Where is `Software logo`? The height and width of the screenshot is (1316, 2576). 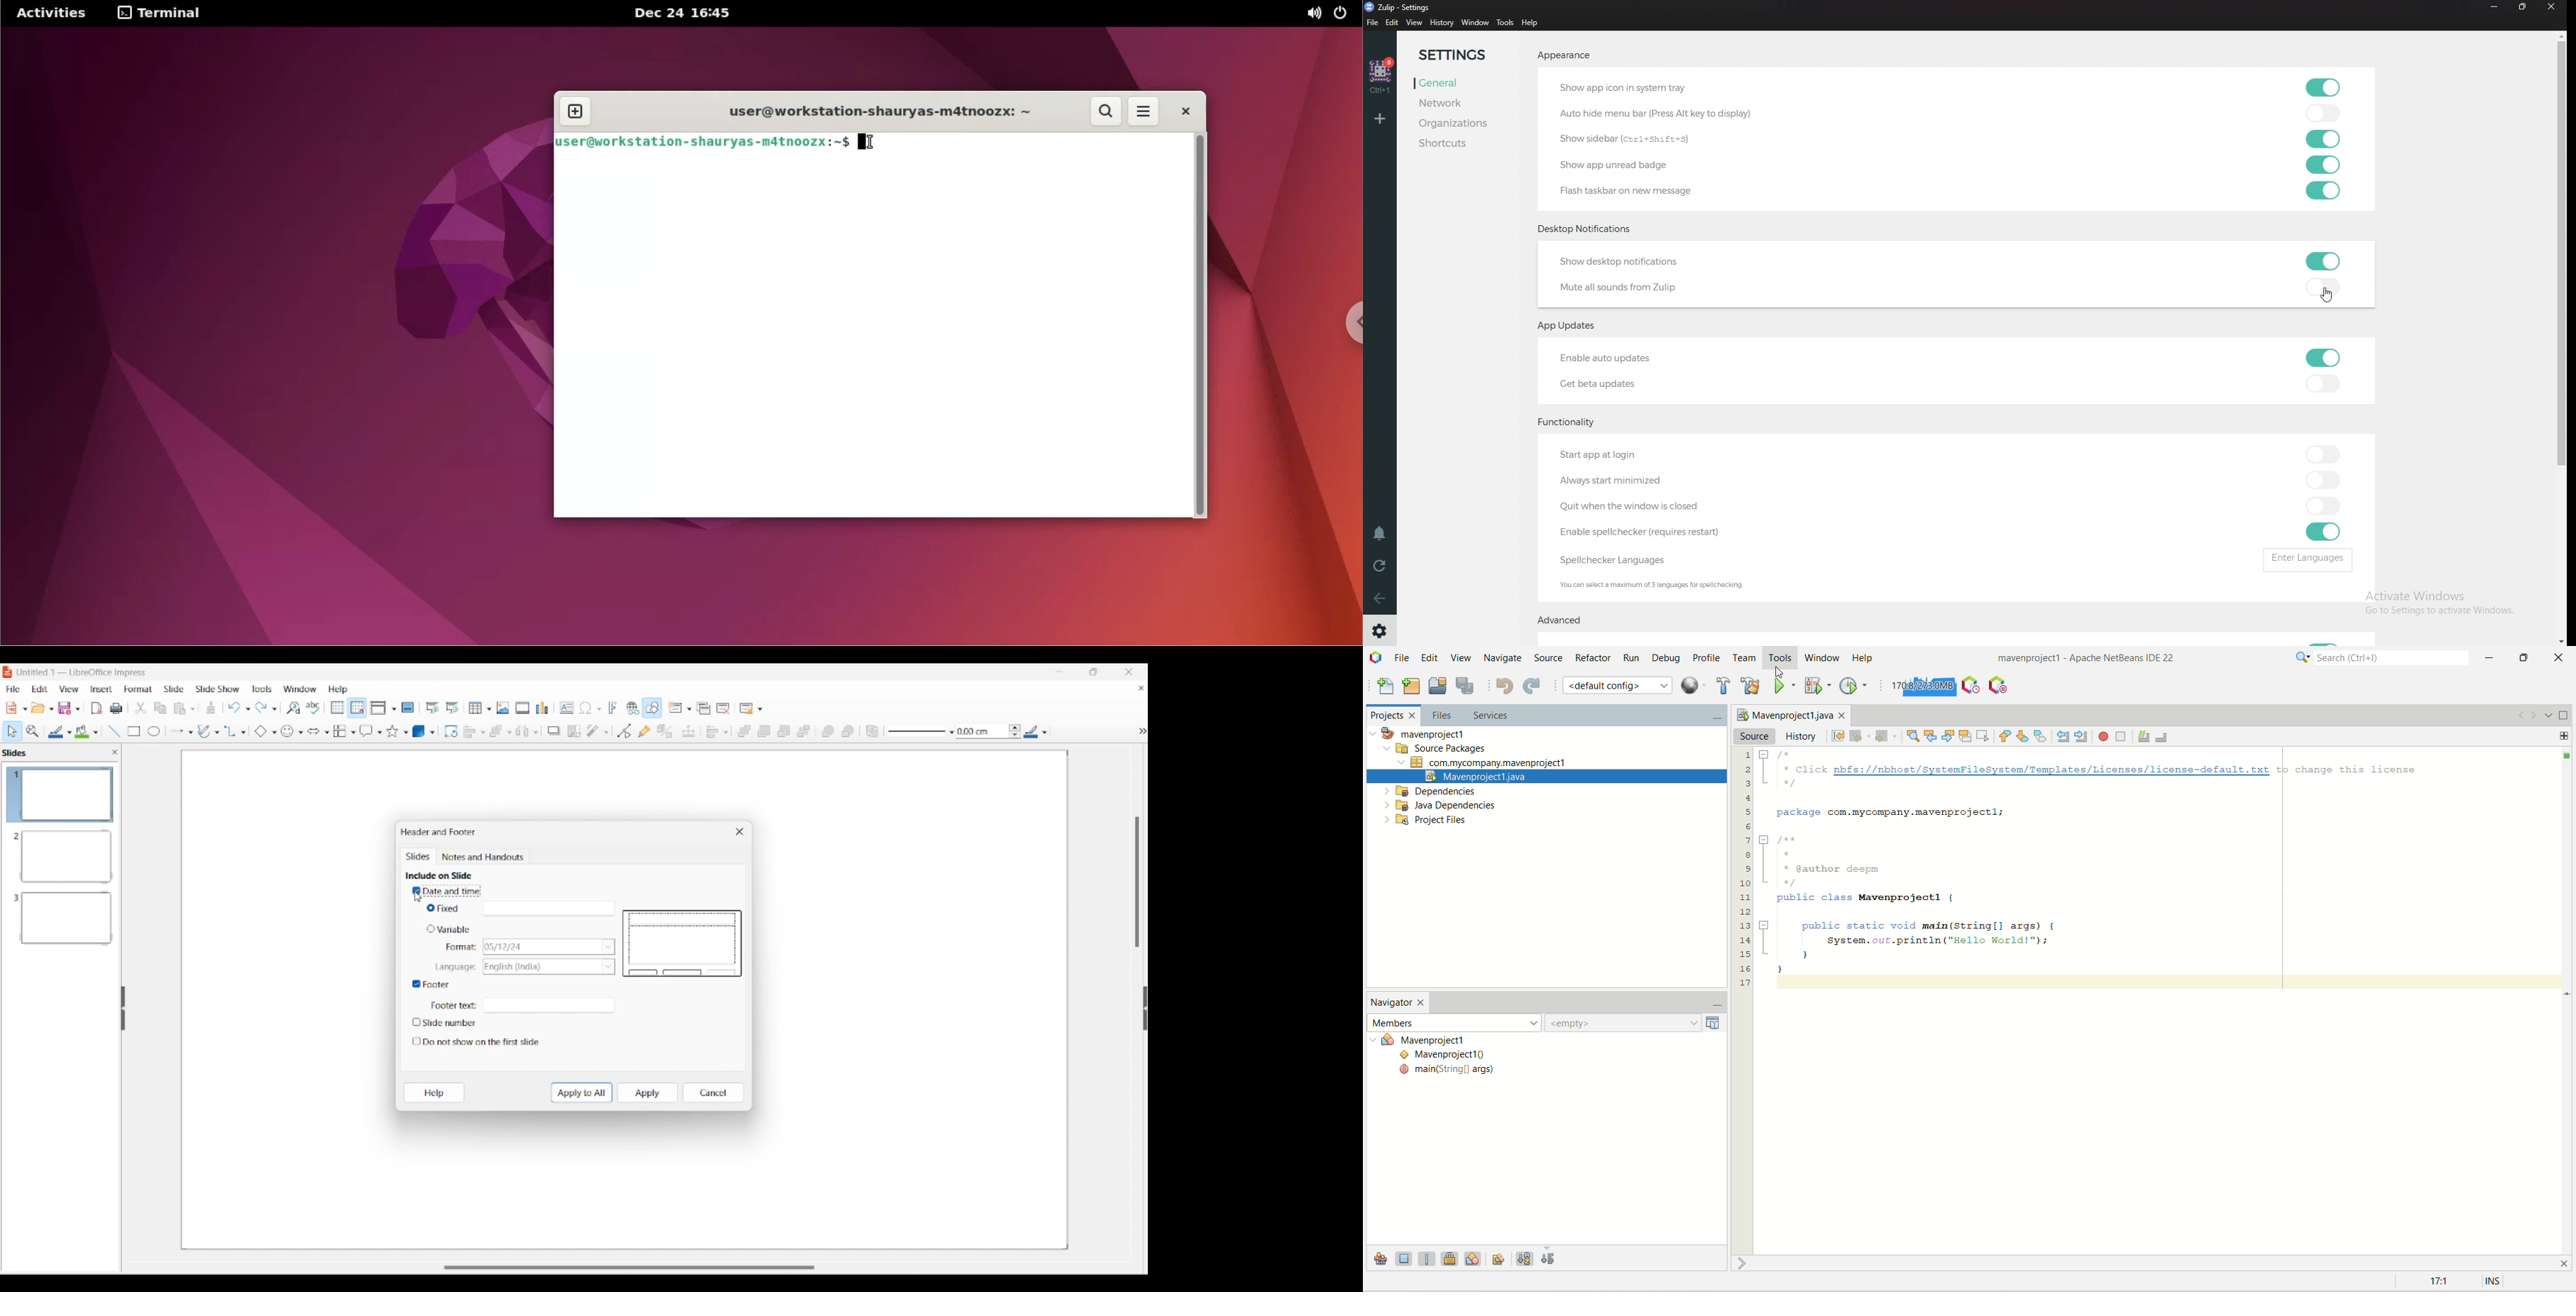 Software logo is located at coordinates (8, 672).